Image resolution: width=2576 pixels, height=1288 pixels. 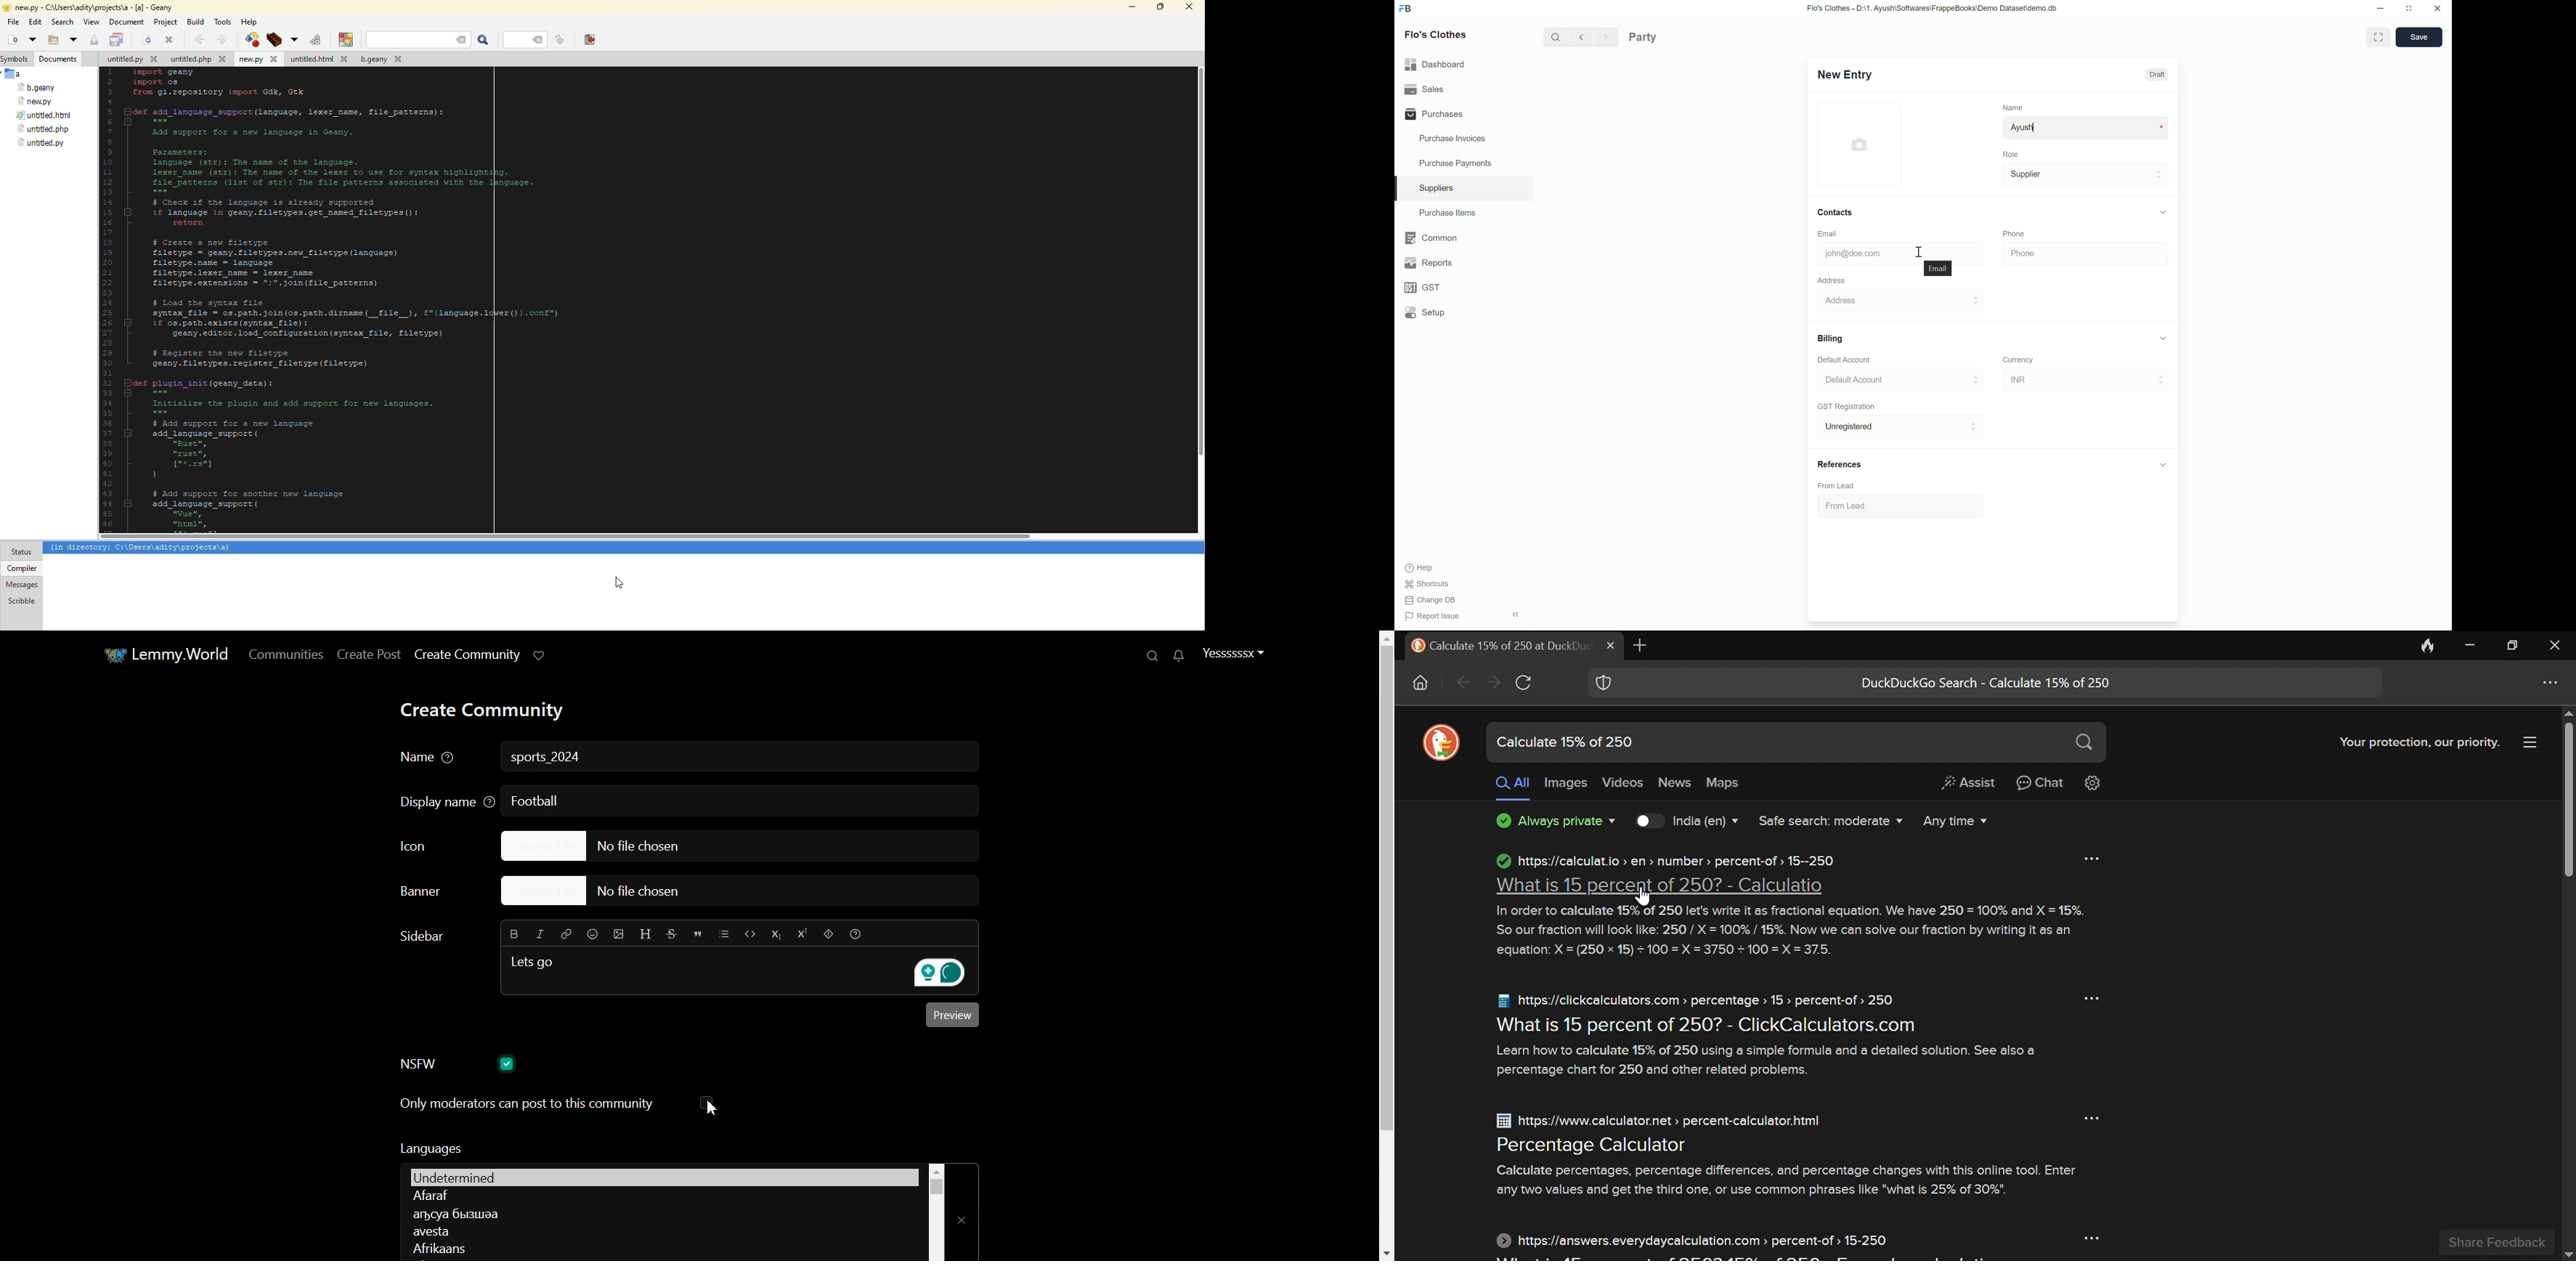 What do you see at coordinates (1860, 144) in the screenshot?
I see `Click to add image` at bounding box center [1860, 144].